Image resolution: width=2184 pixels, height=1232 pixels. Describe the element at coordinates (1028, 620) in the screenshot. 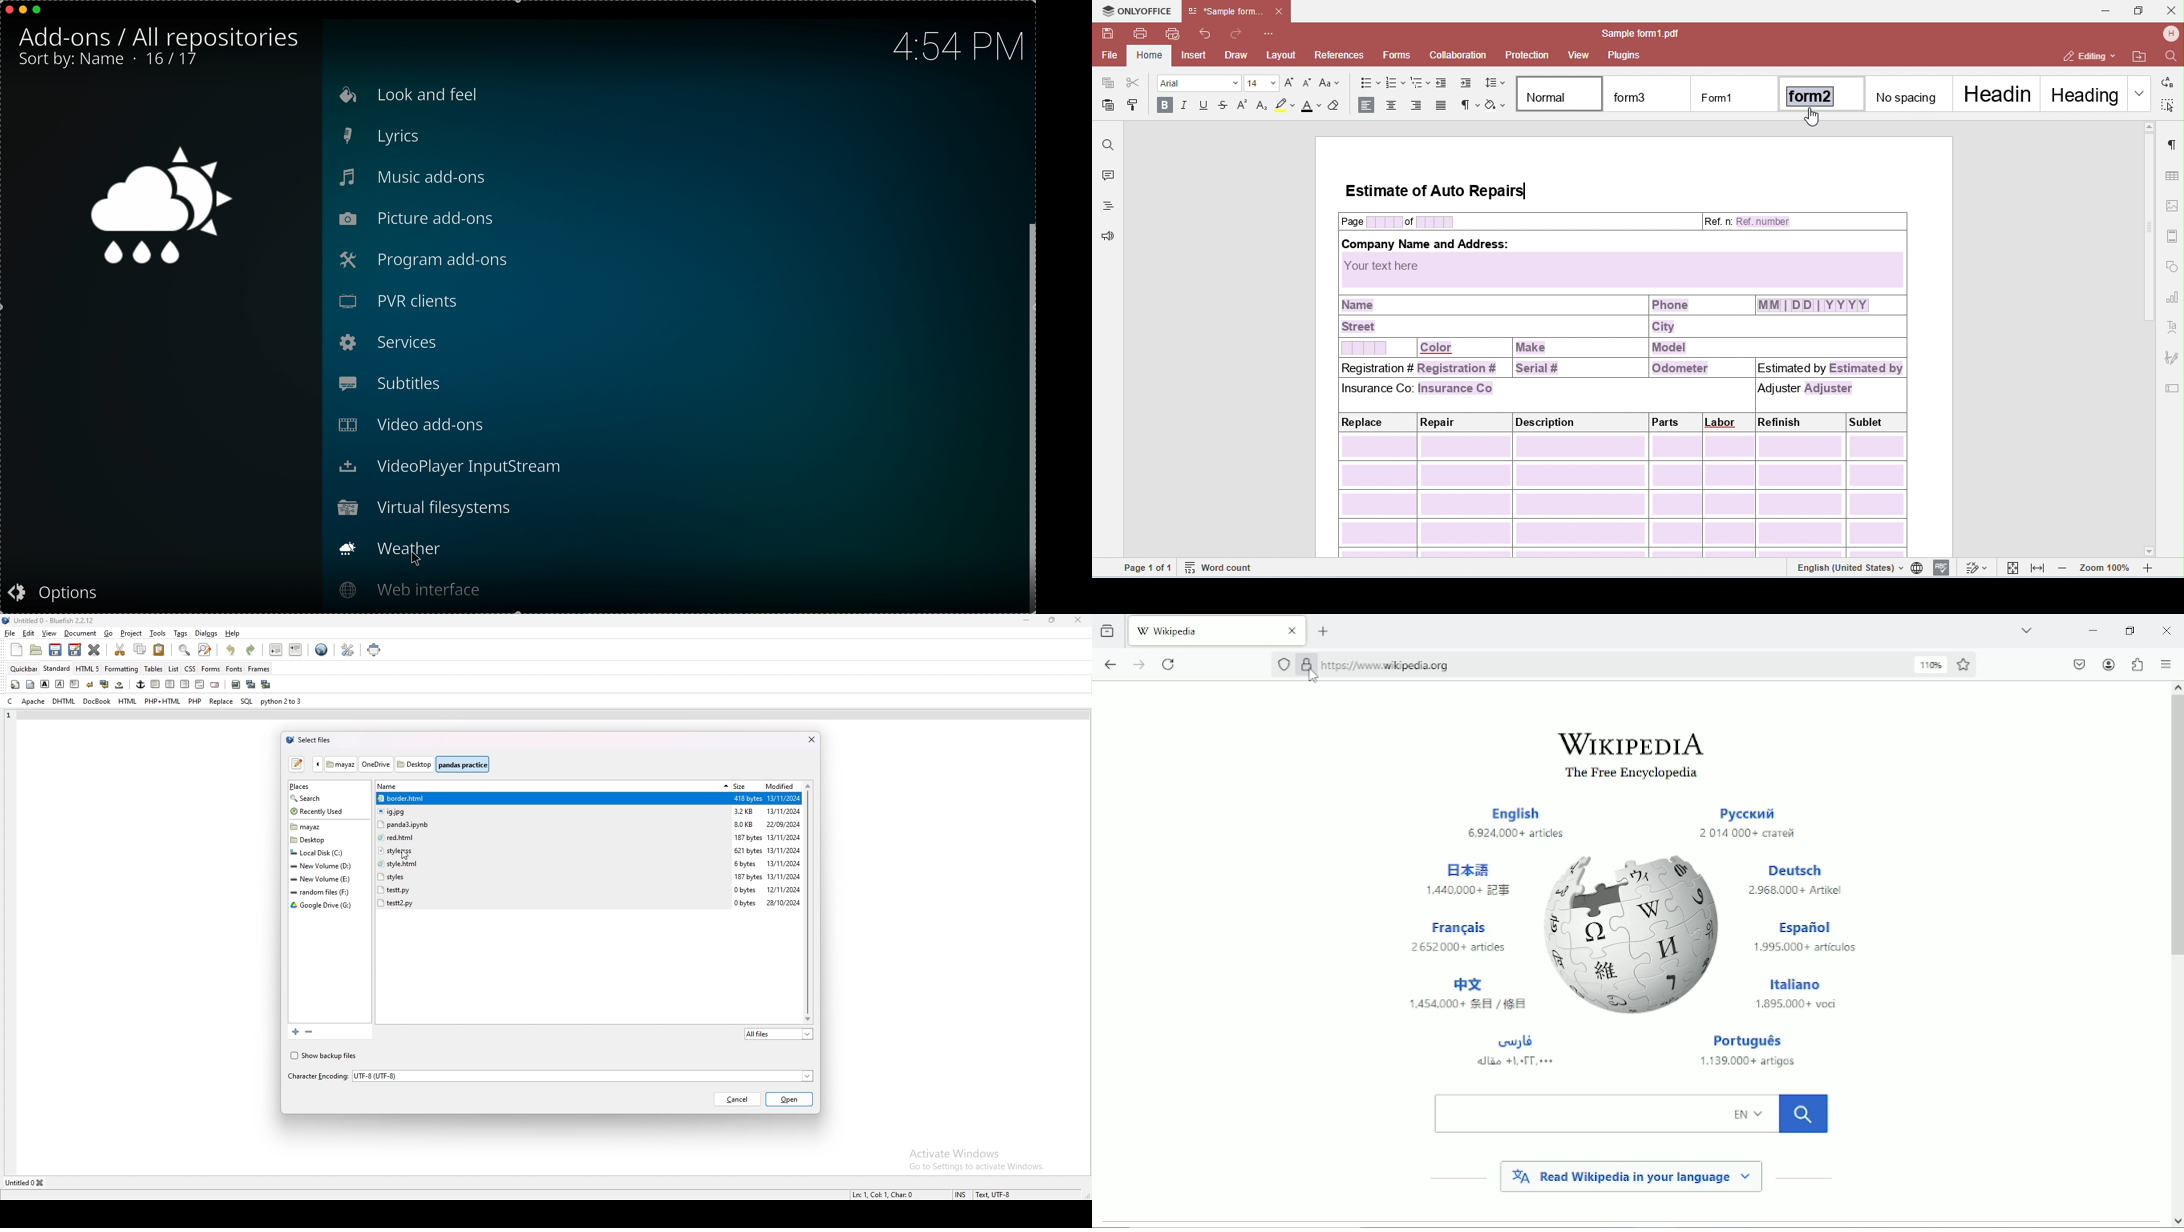

I see `minimize` at that location.